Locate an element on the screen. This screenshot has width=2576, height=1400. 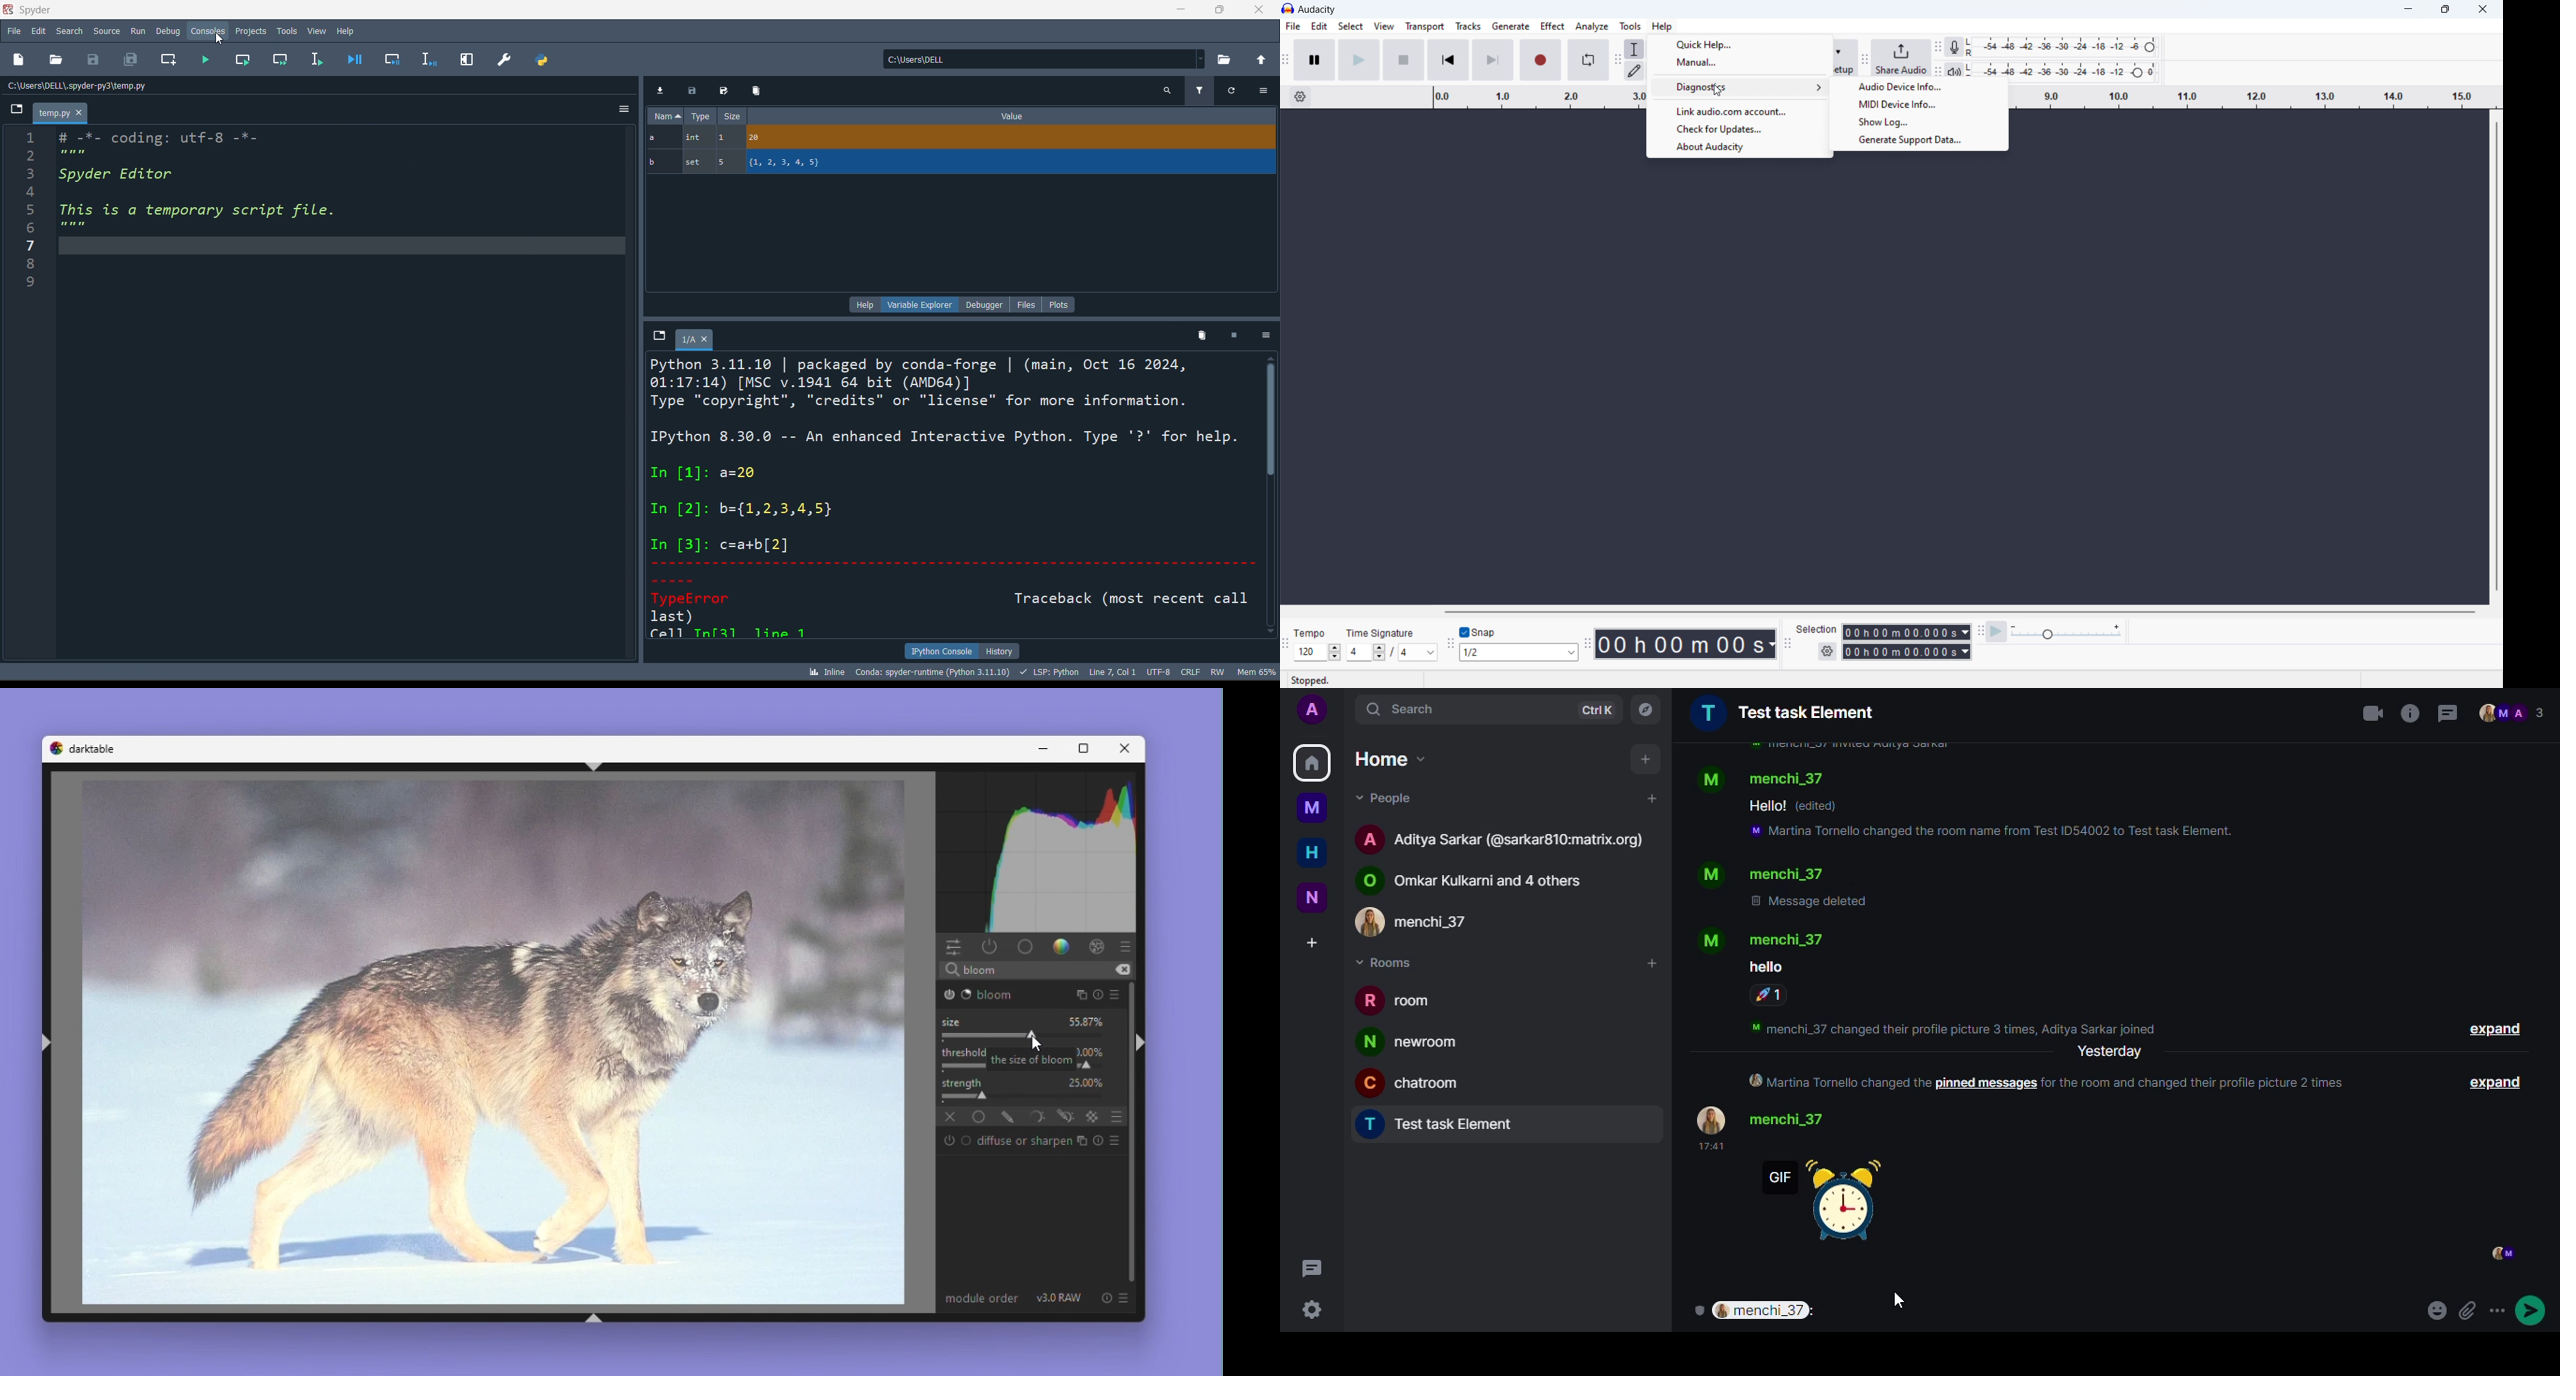
37.43% is located at coordinates (1087, 1021).